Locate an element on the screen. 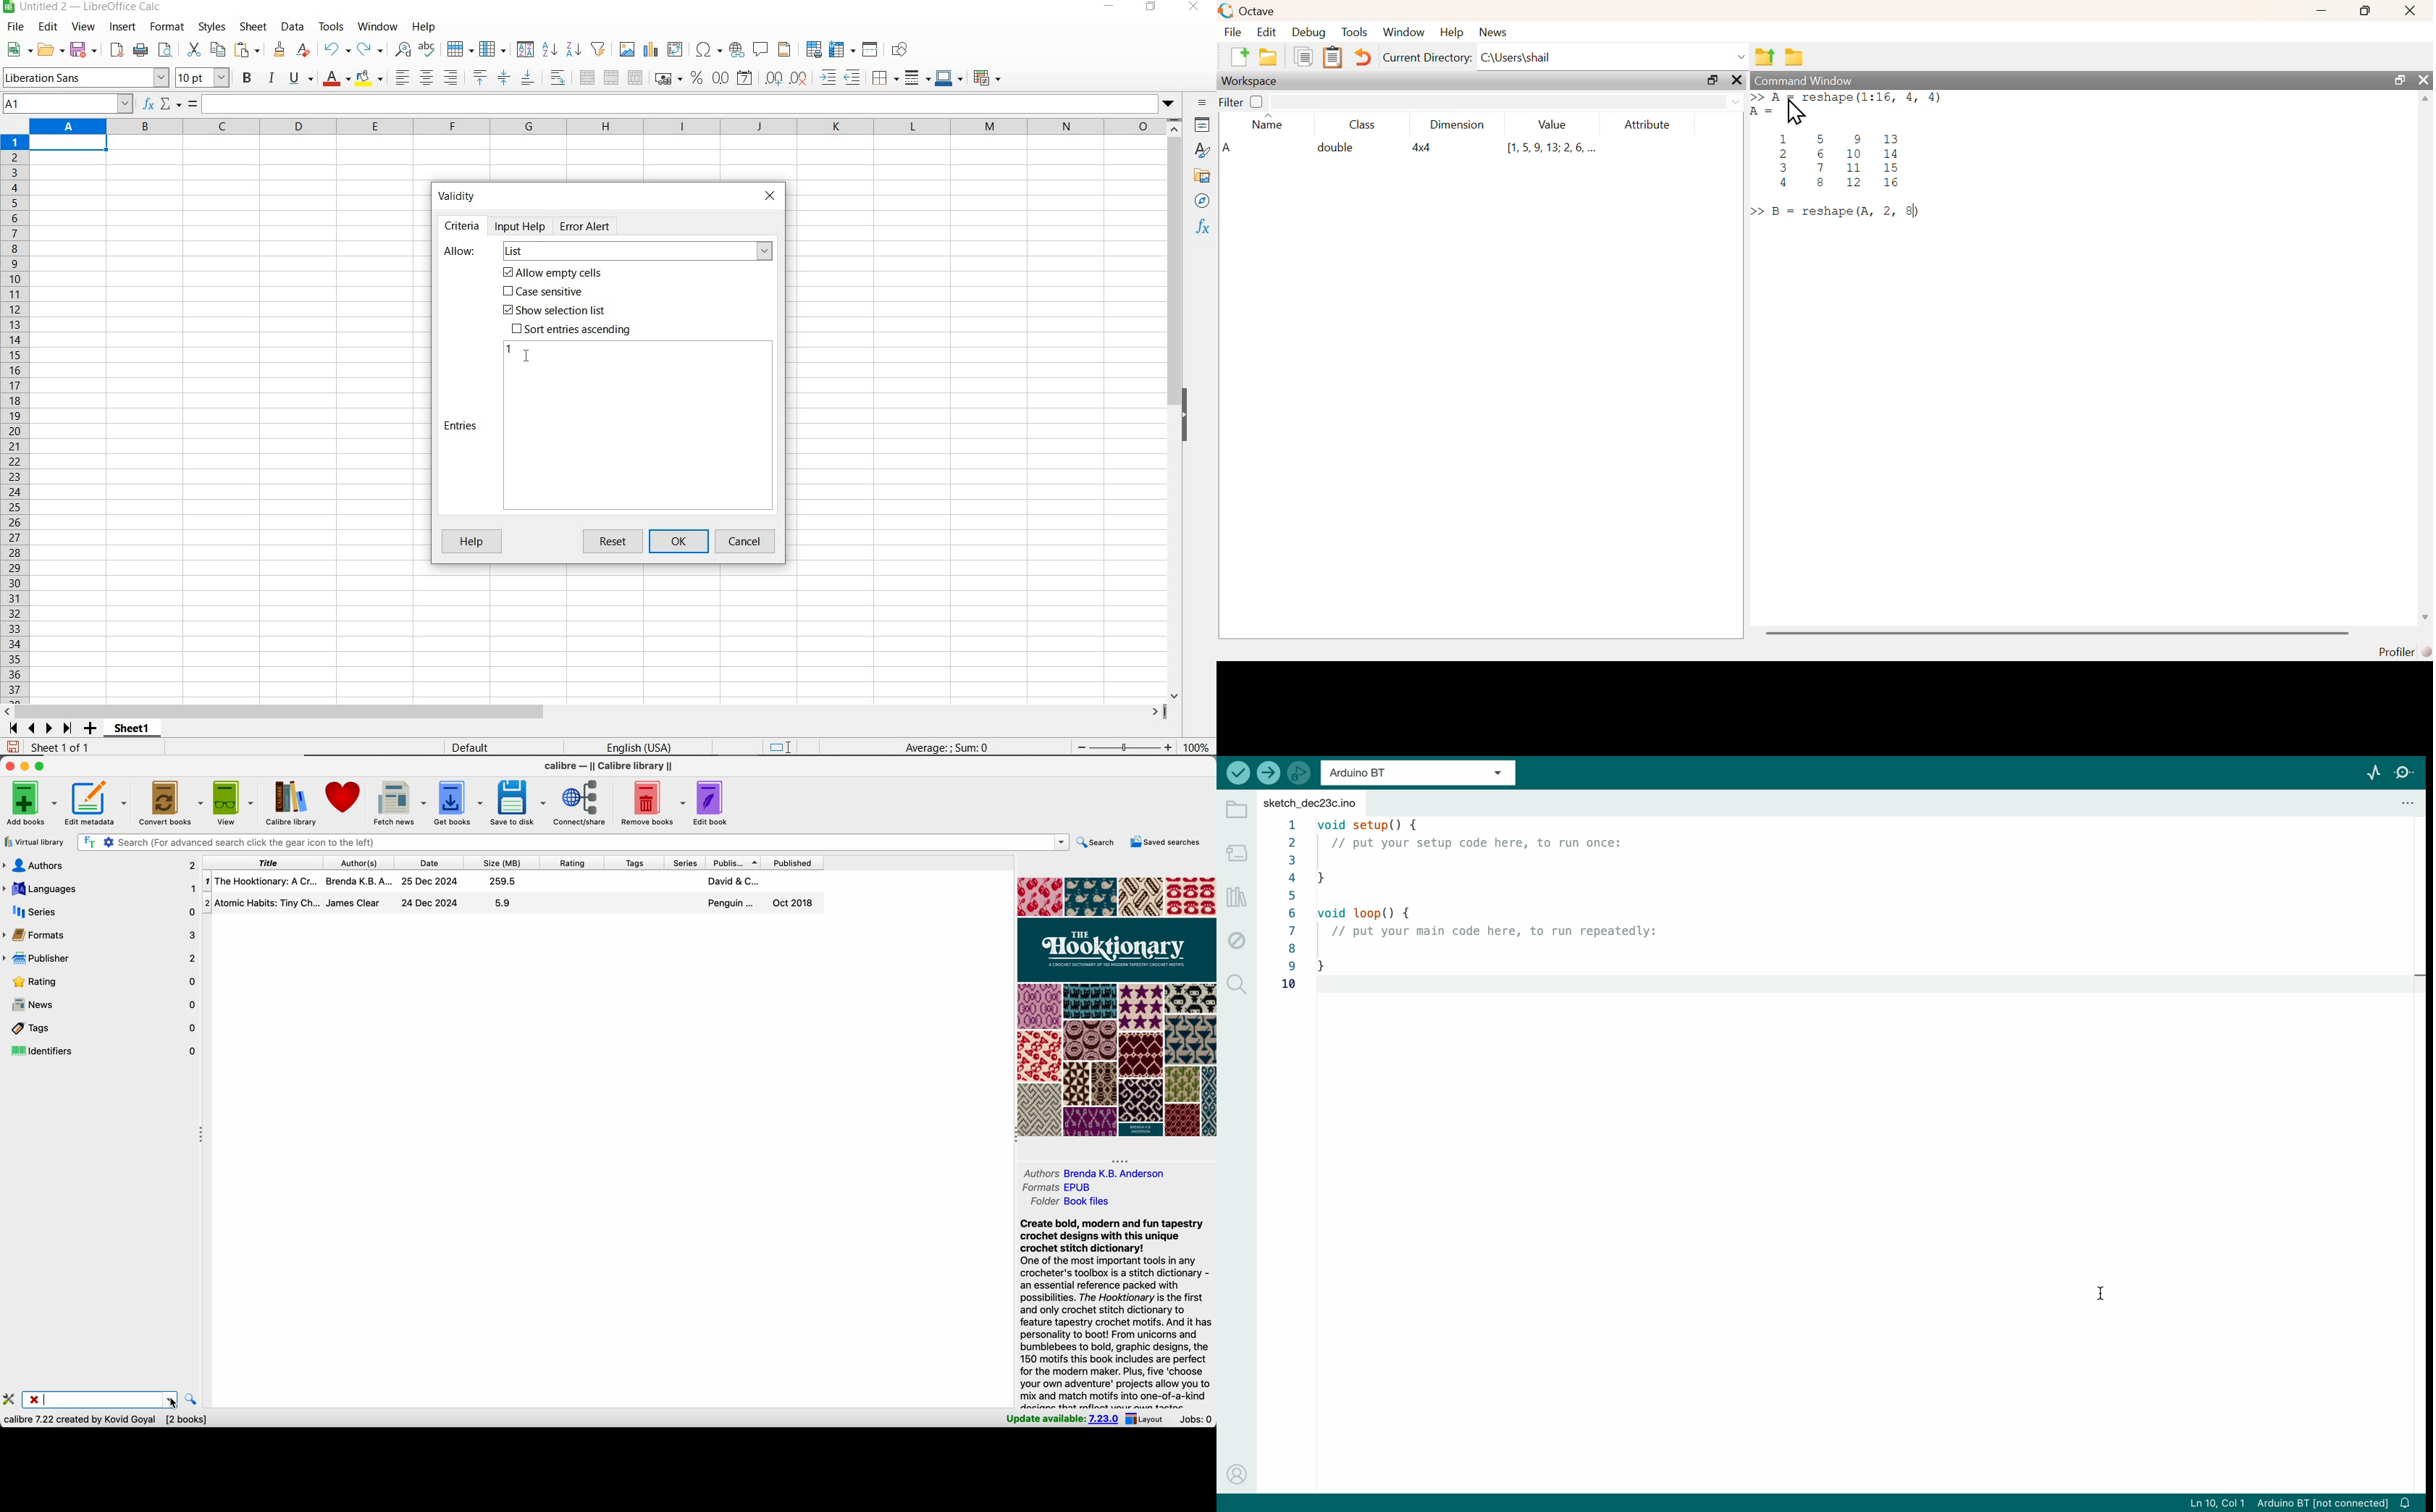 This screenshot has width=2436, height=1512. fetch news is located at coordinates (398, 804).